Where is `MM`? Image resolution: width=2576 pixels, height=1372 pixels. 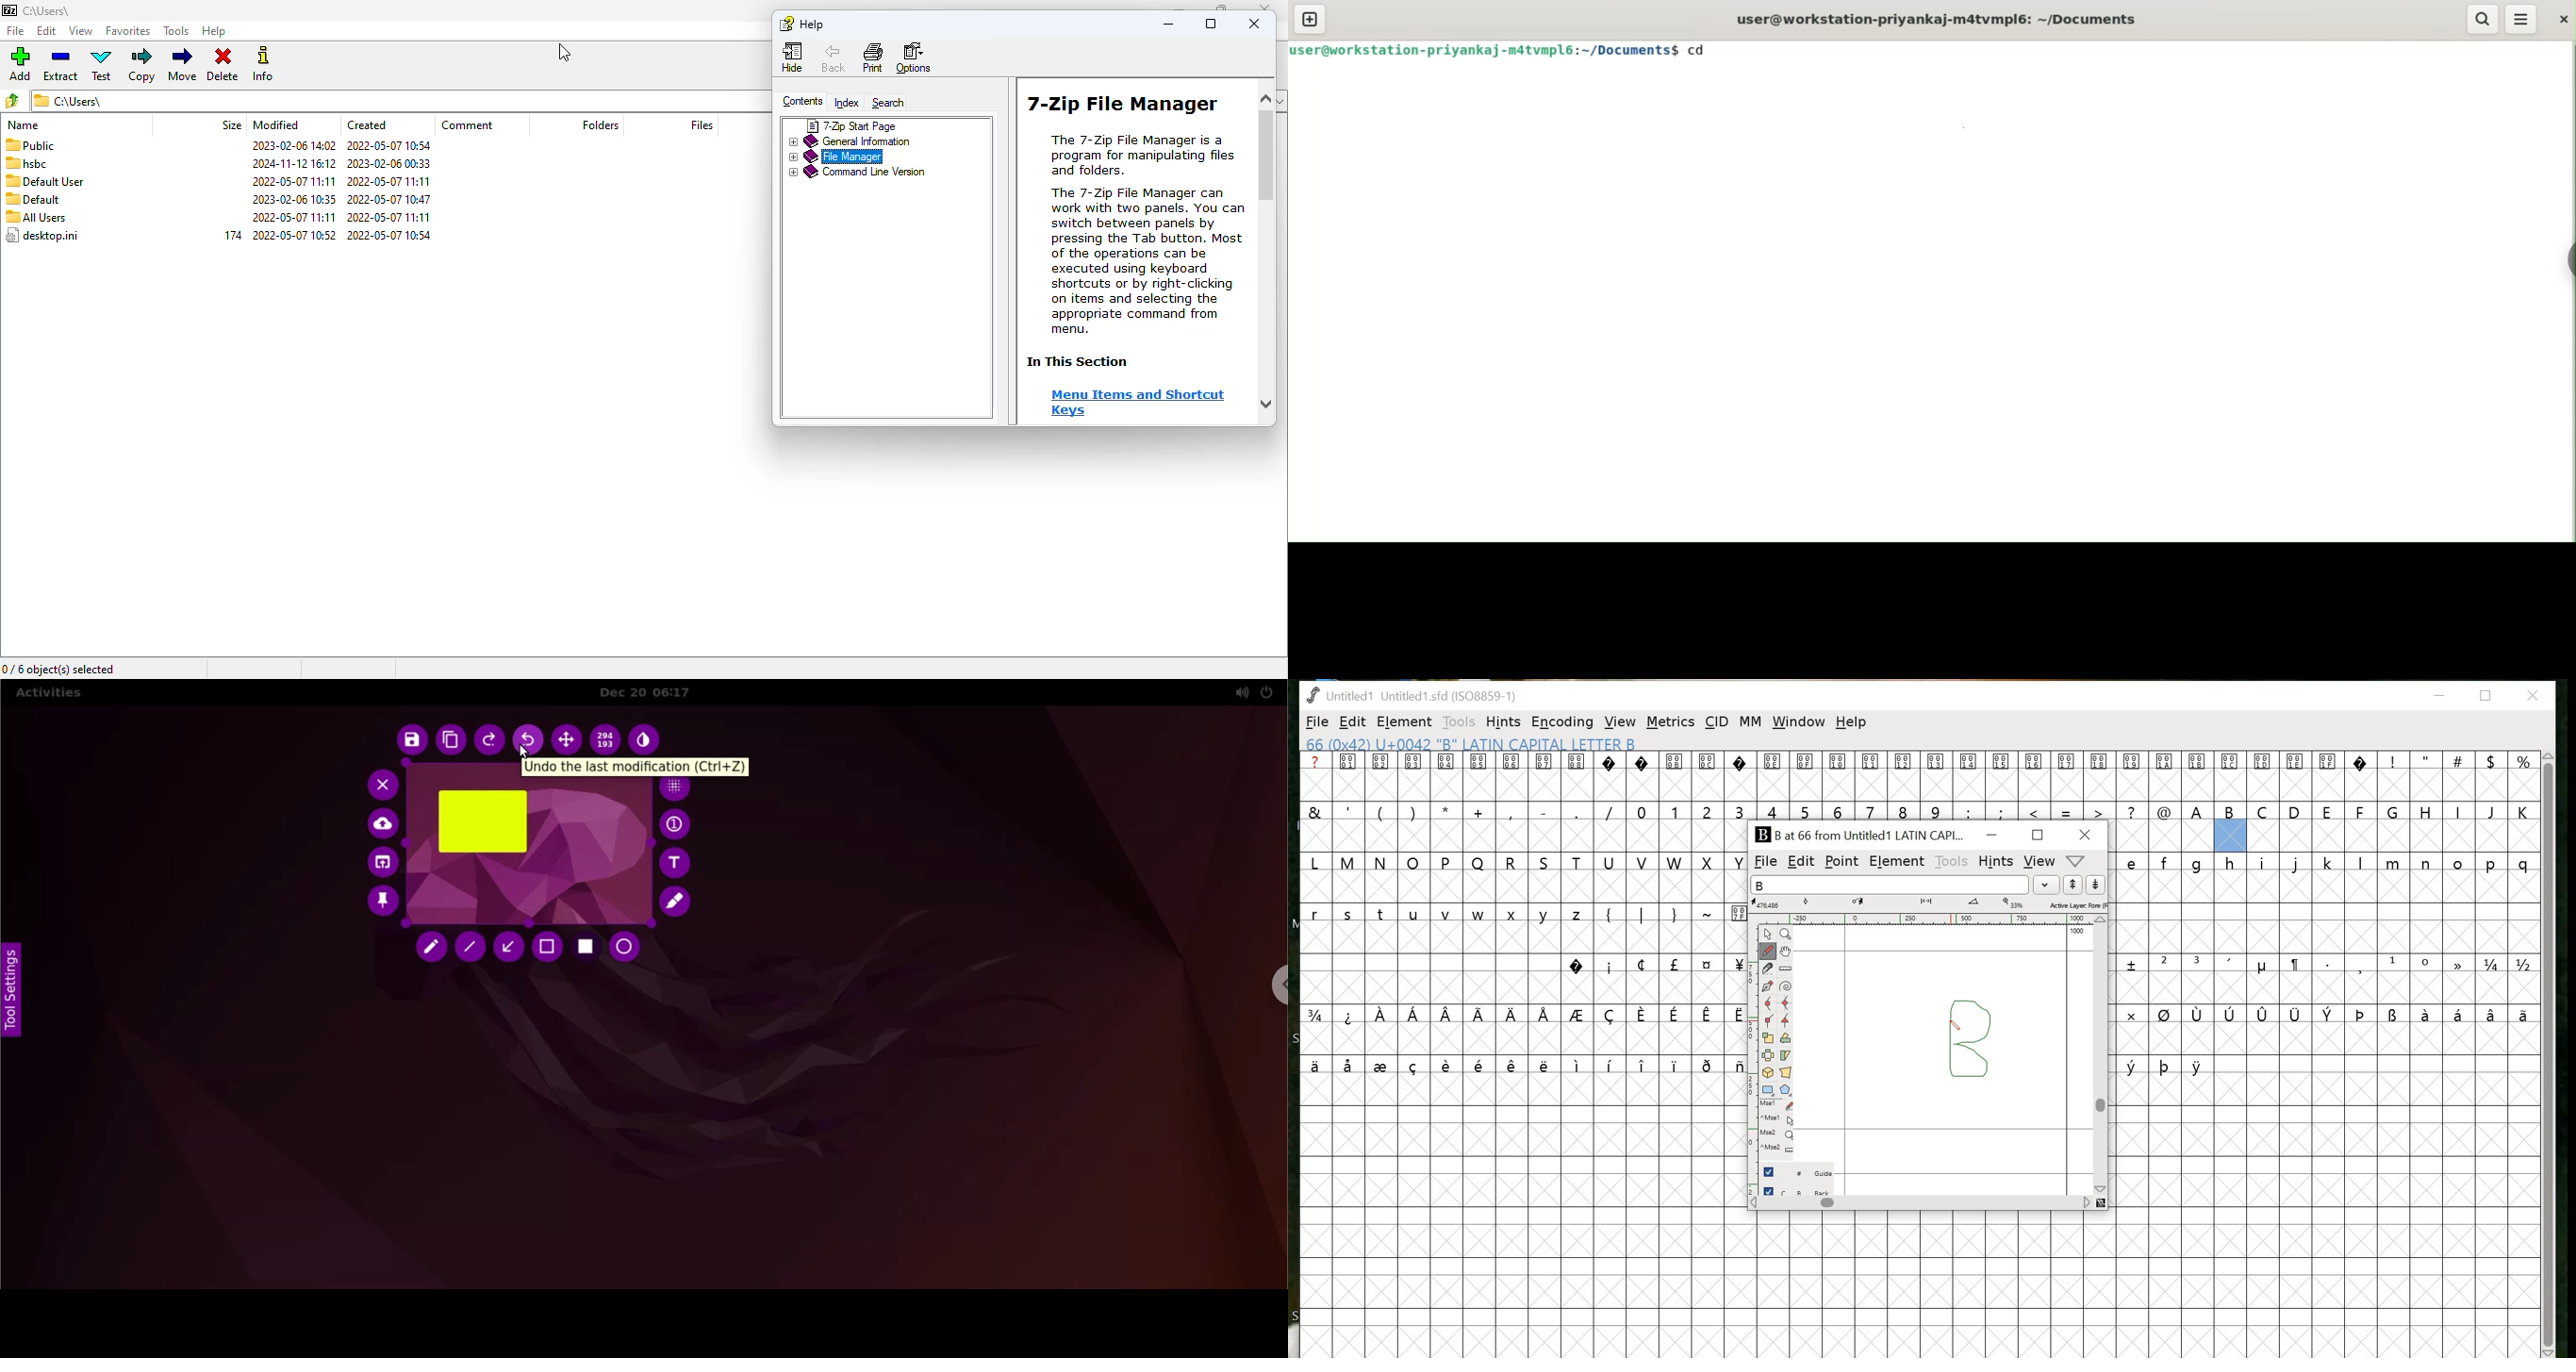 MM is located at coordinates (1751, 722).